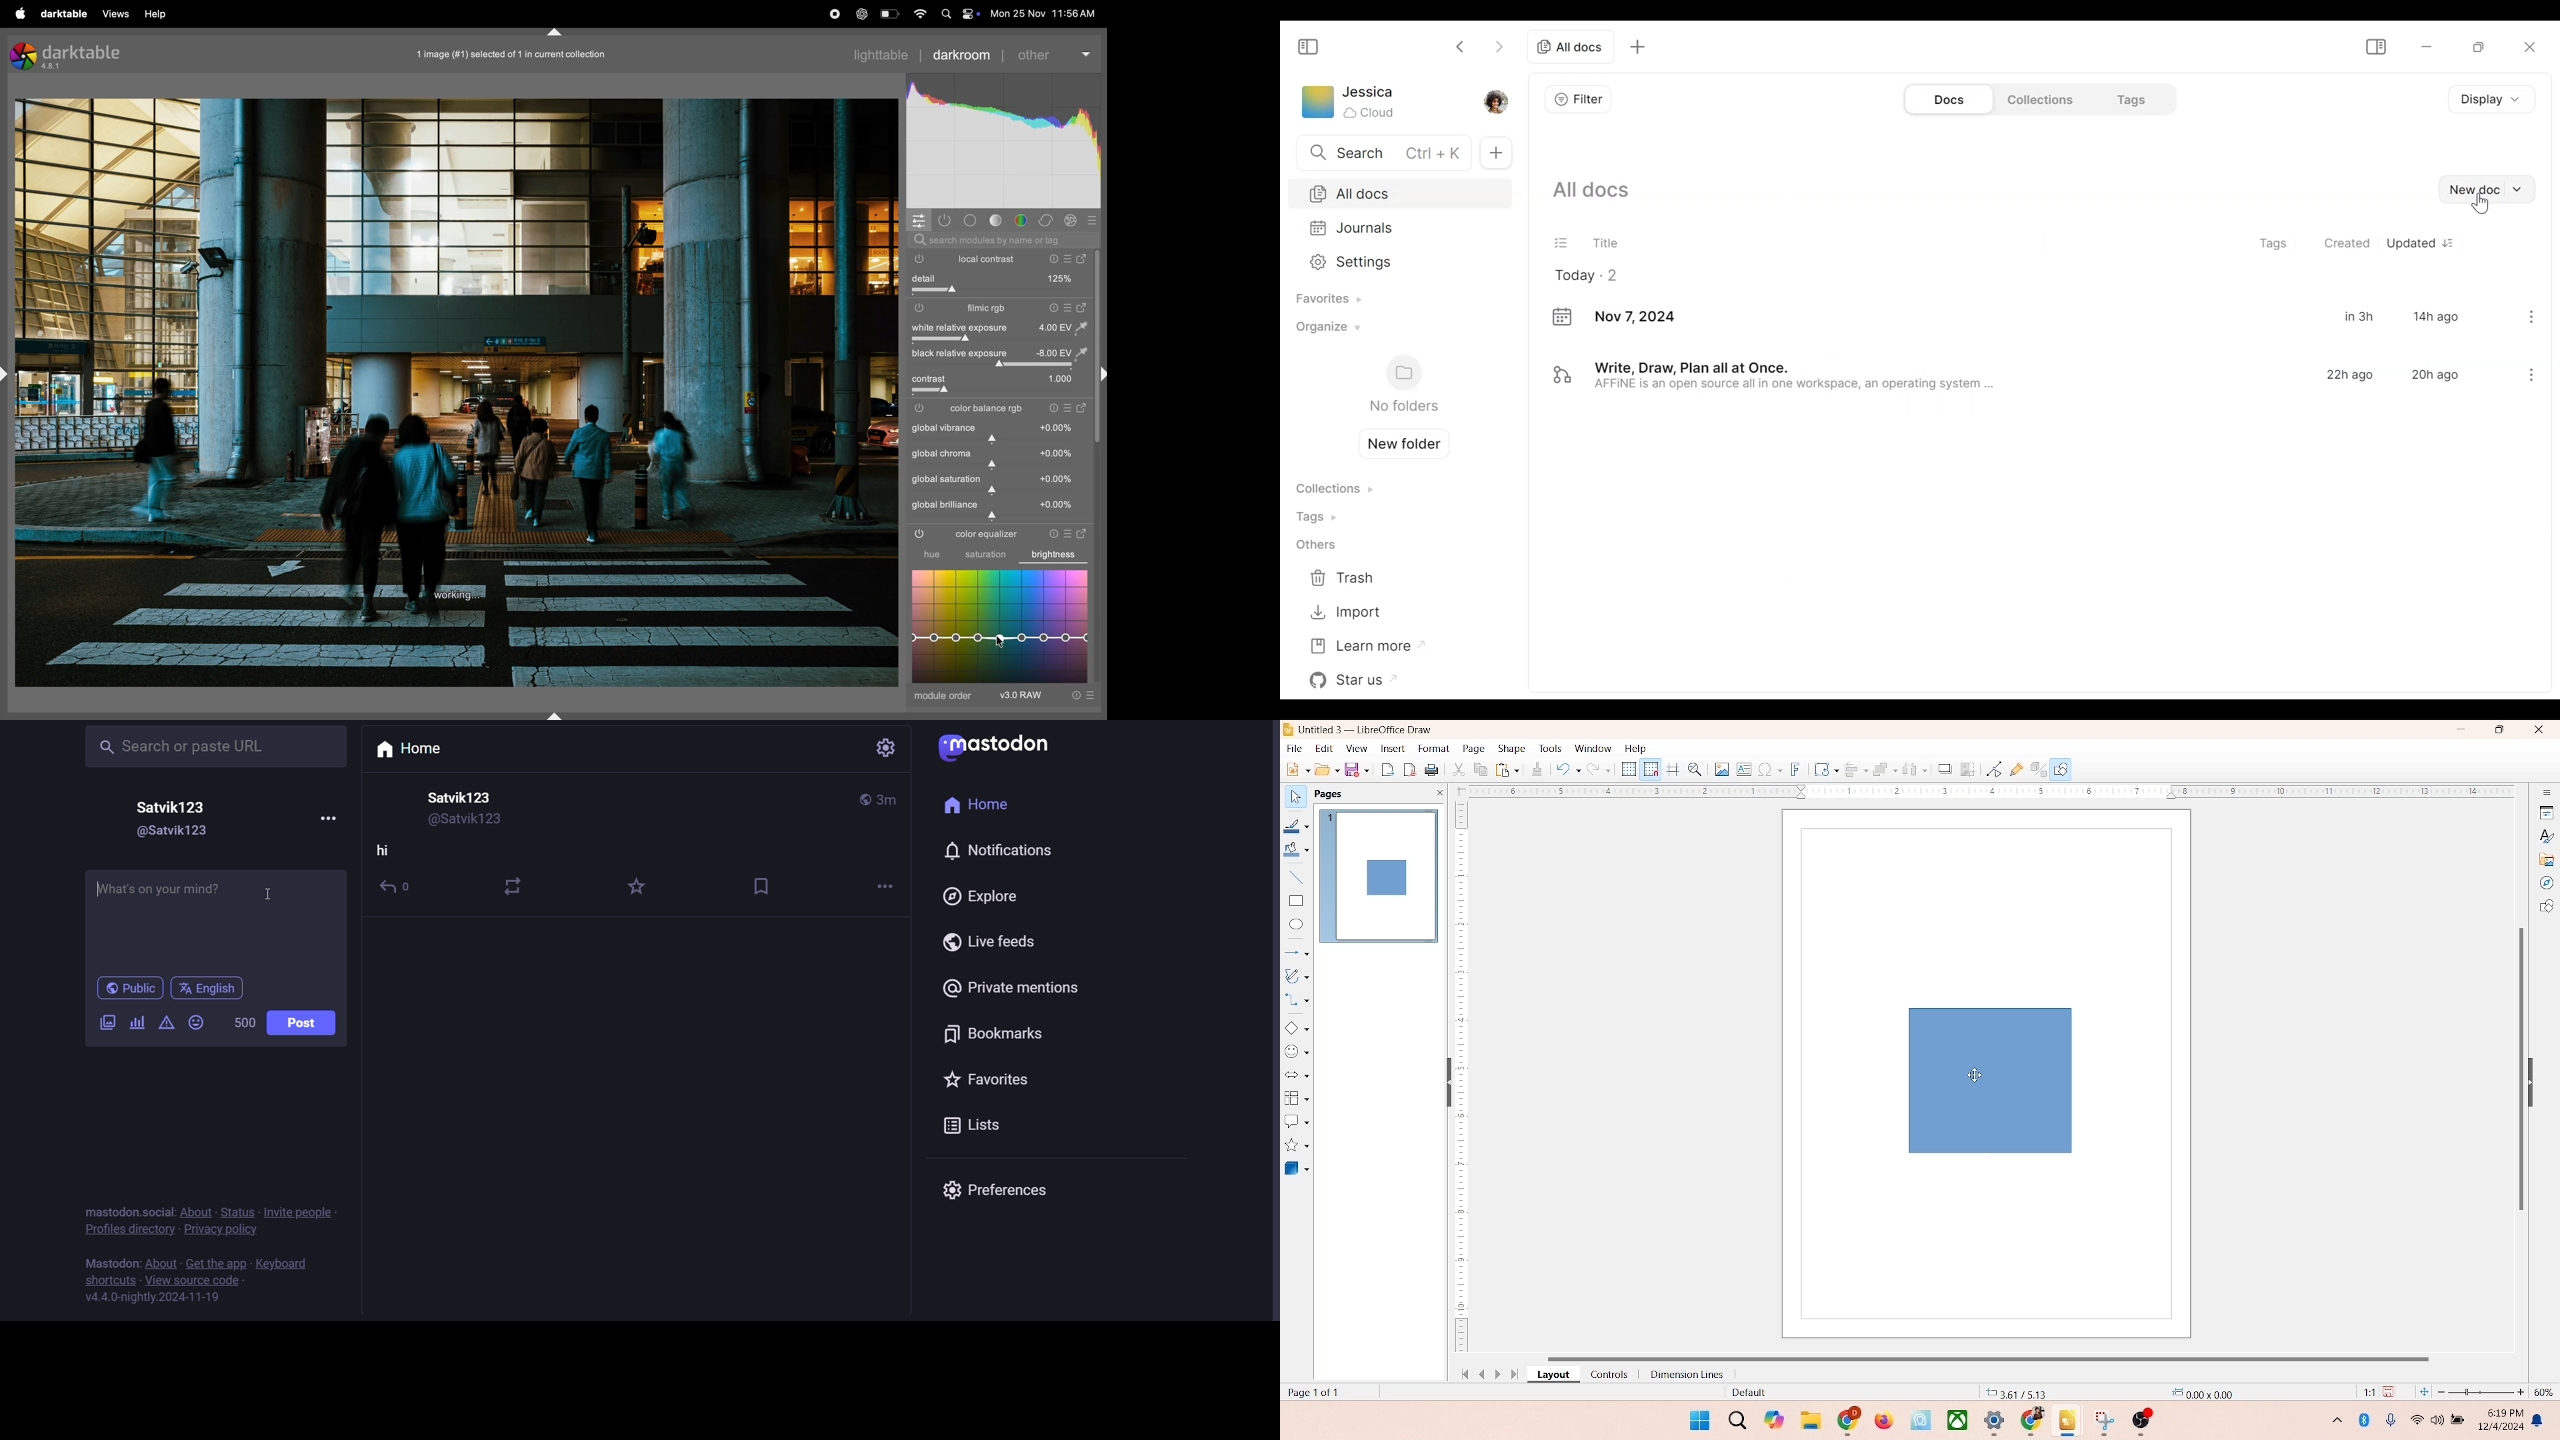 The height and width of the screenshot is (1456, 2576). I want to click on title, so click(1367, 728).